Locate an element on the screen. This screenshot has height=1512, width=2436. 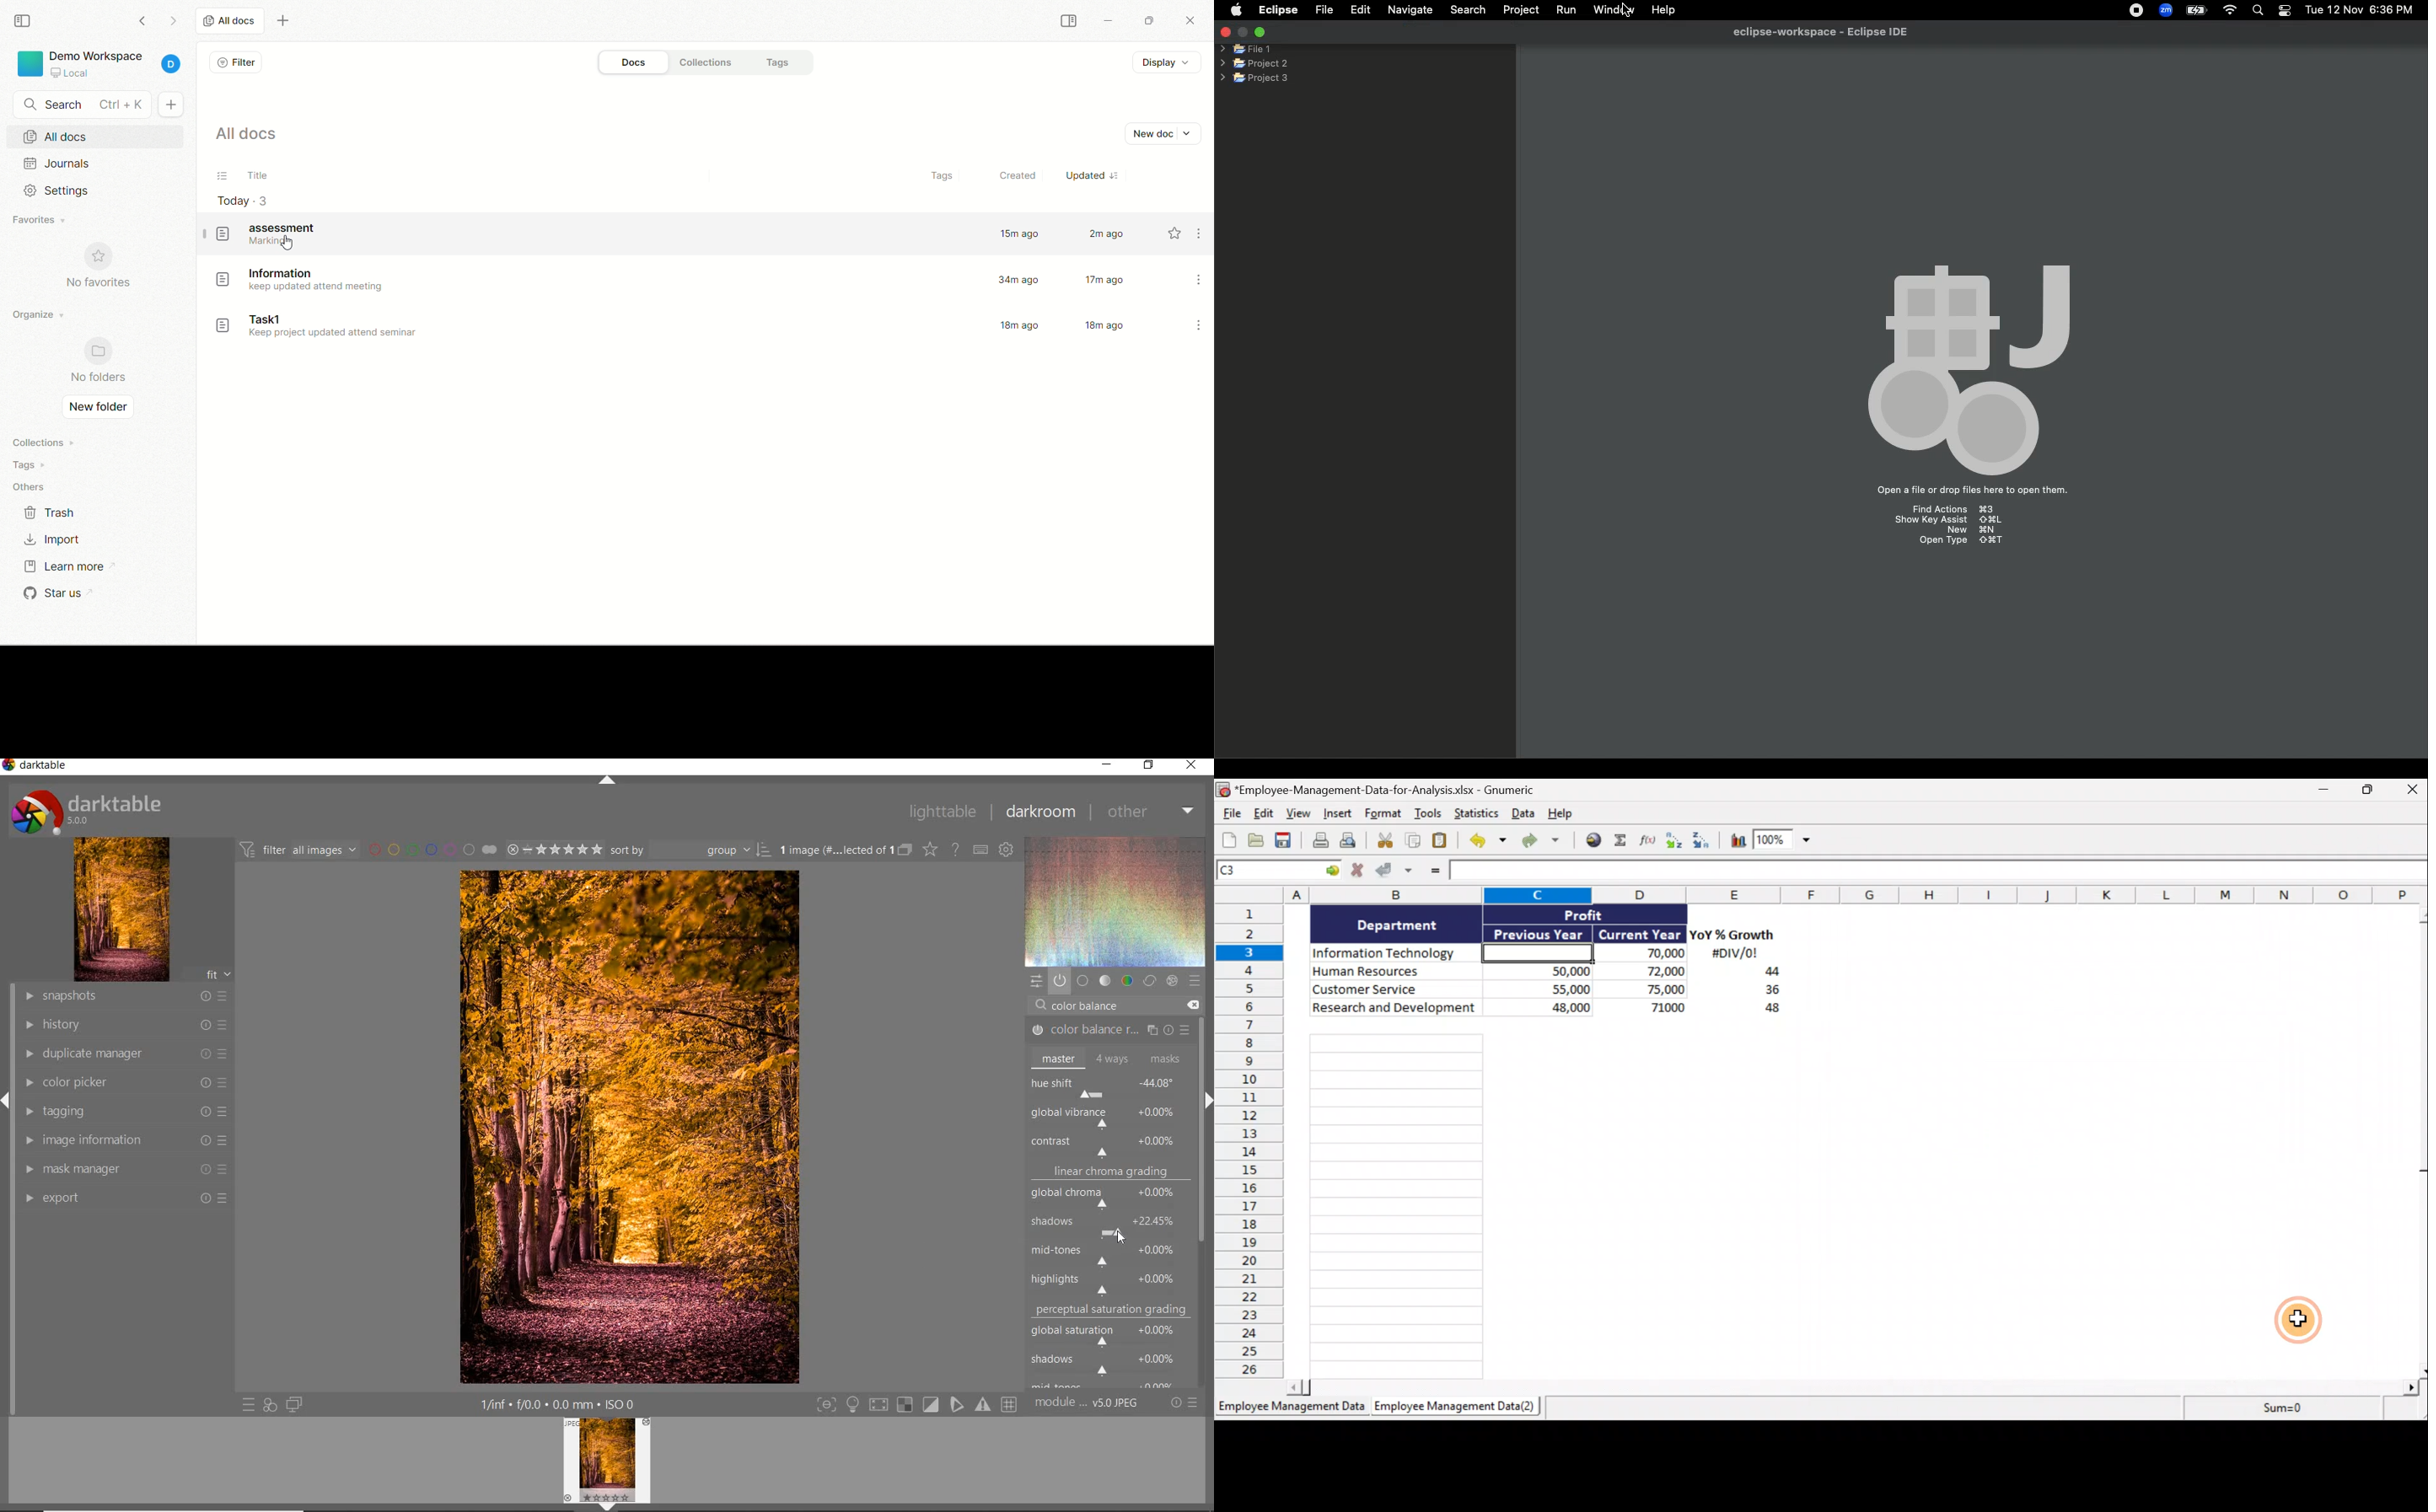
COLOR BALANCE is located at coordinates (1089, 1006).